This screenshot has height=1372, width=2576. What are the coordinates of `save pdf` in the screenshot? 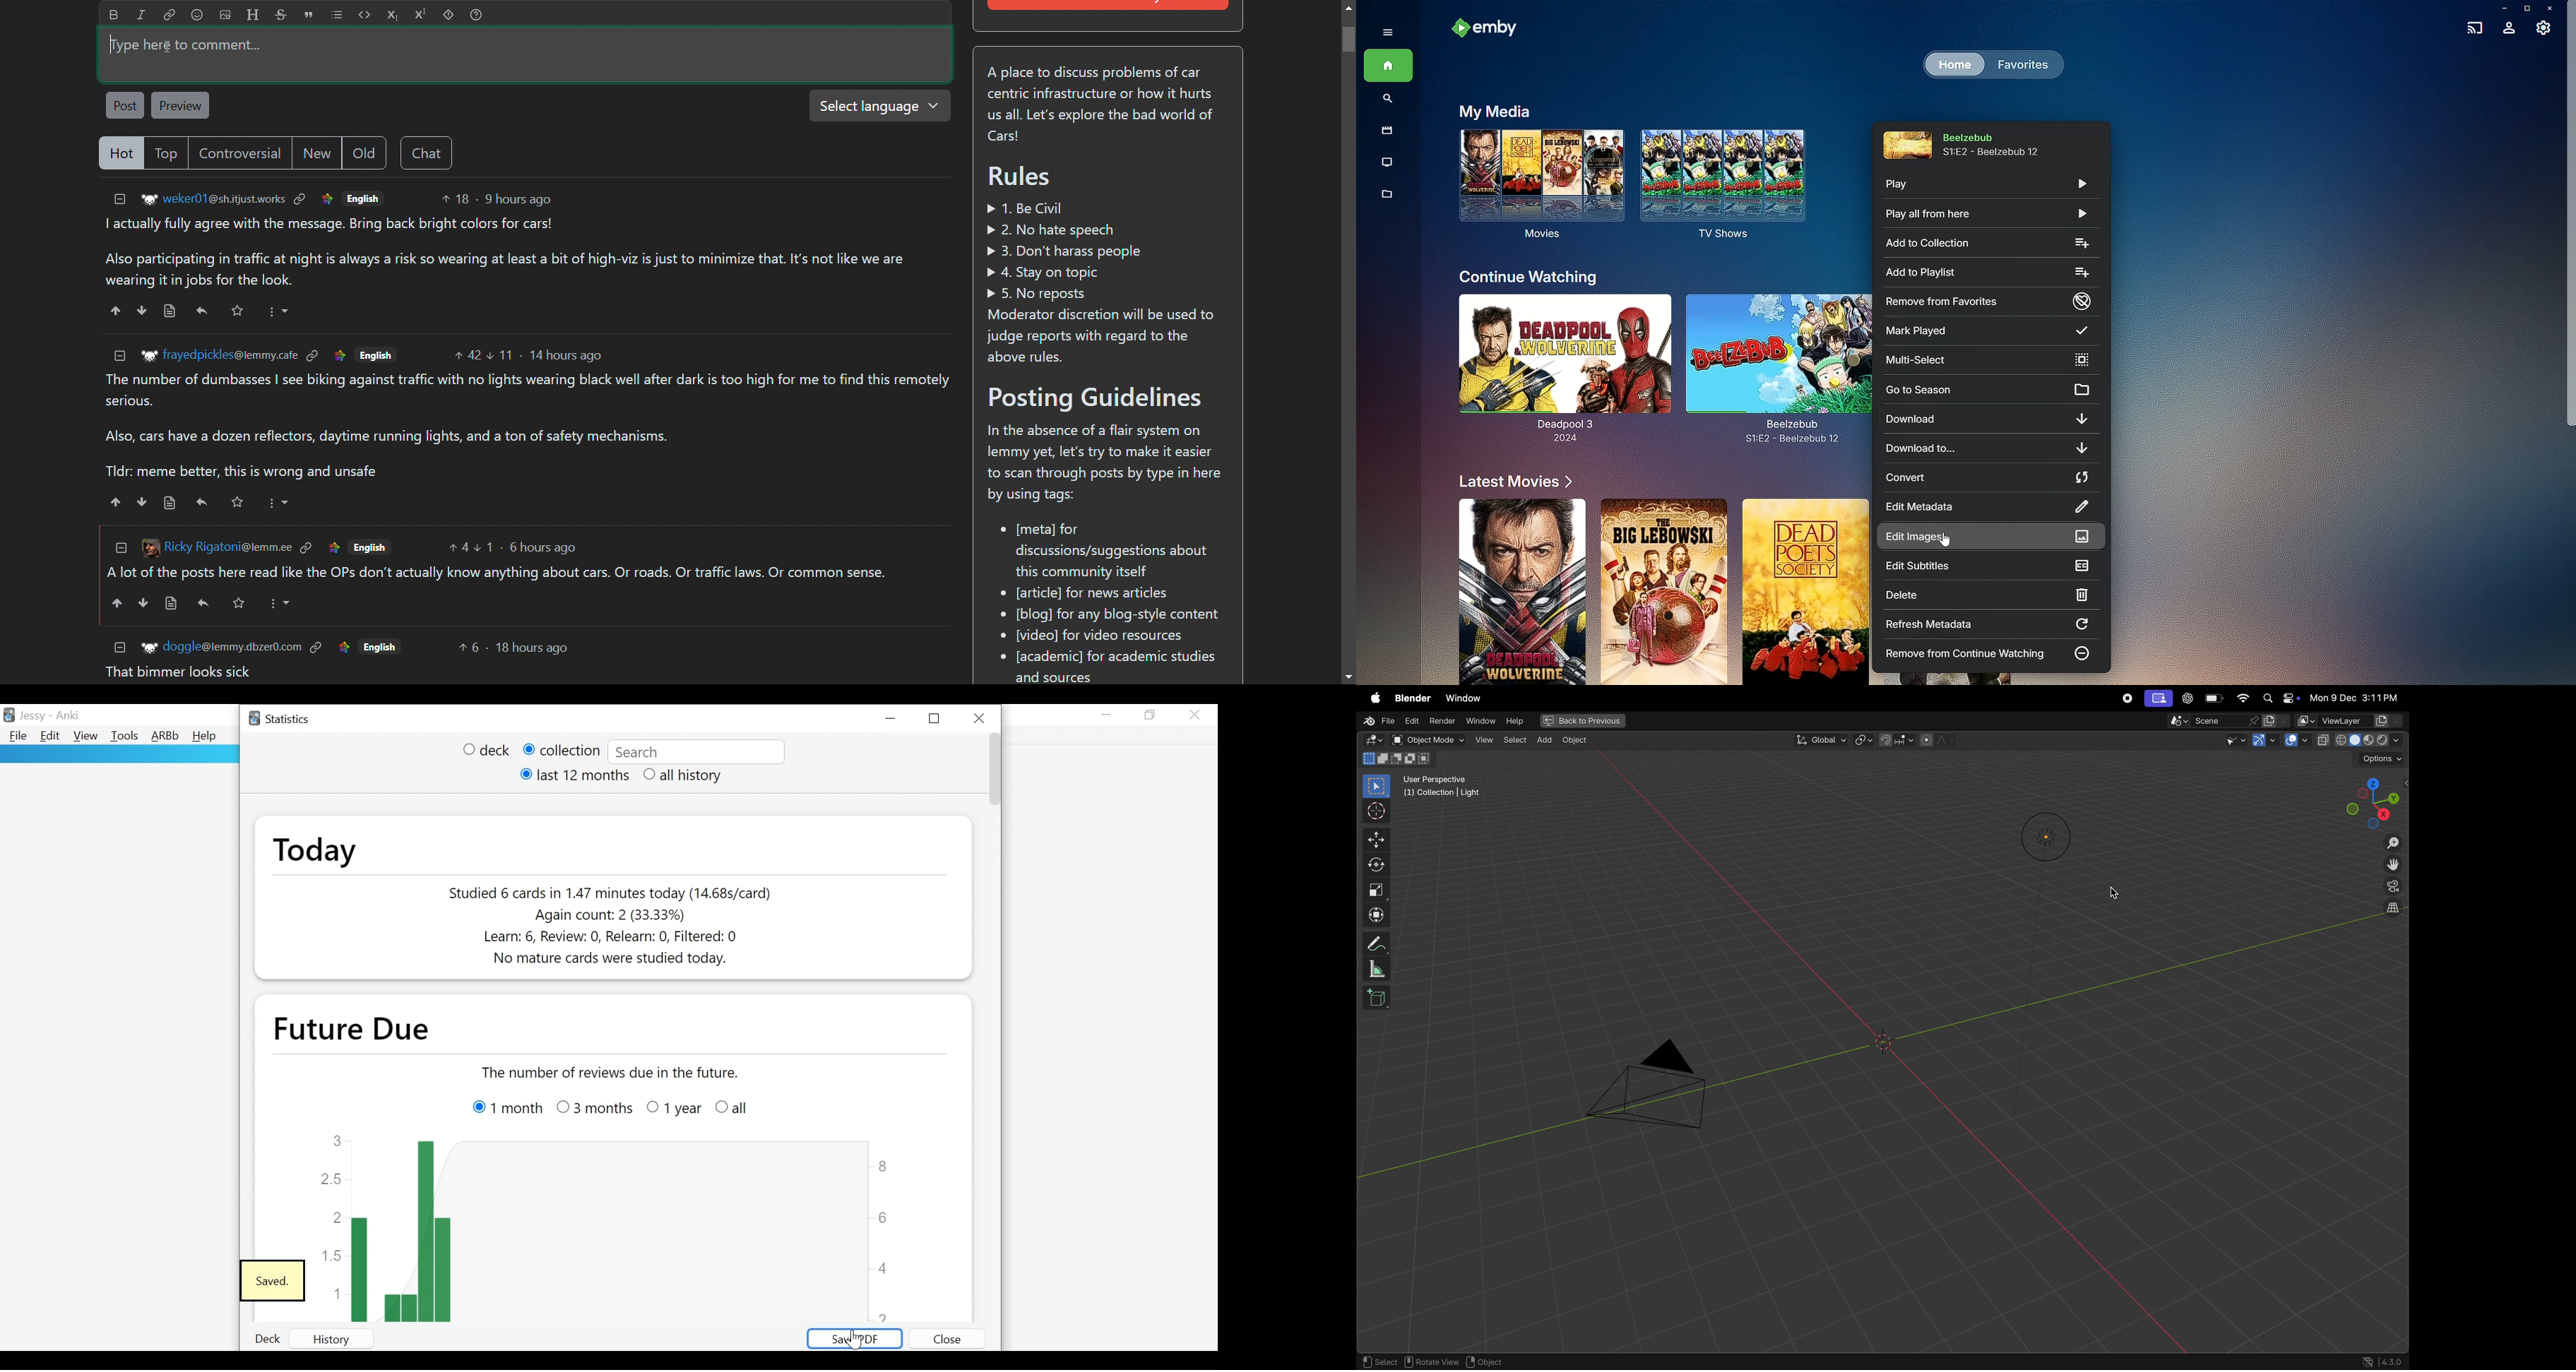 It's located at (853, 1339).